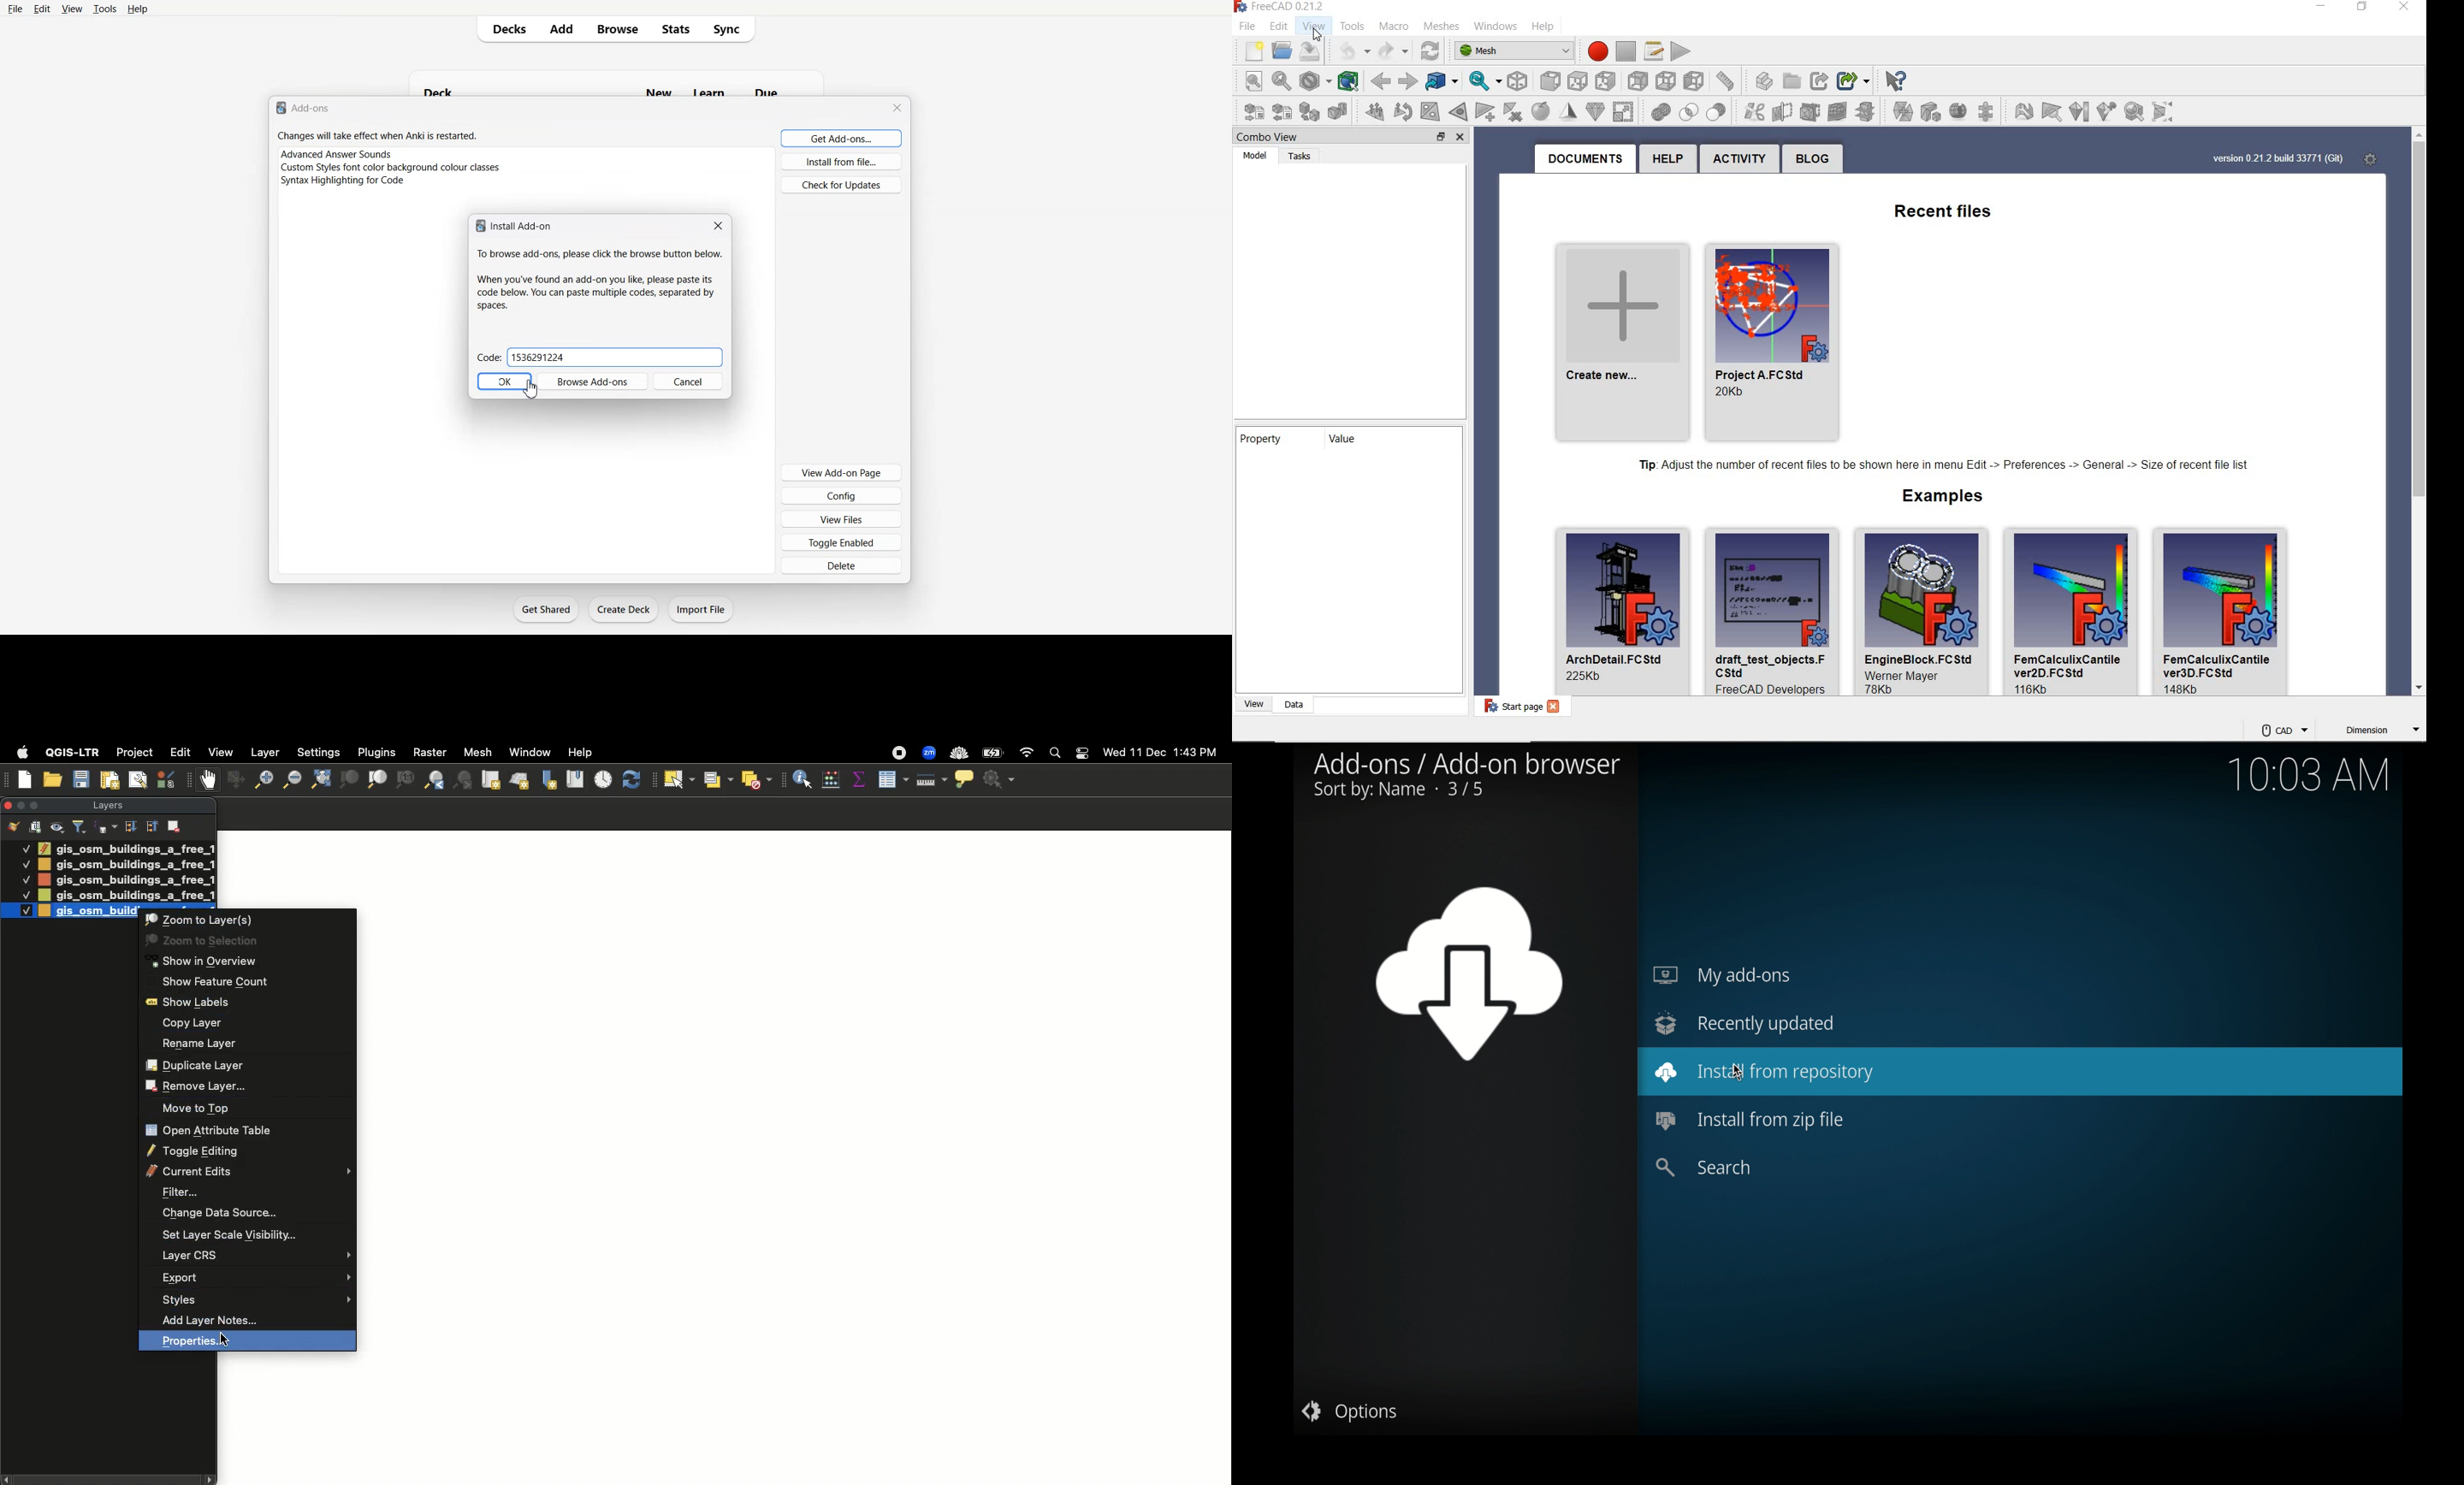  Describe the element at coordinates (1080, 754) in the screenshot. I see `Notification` at that location.